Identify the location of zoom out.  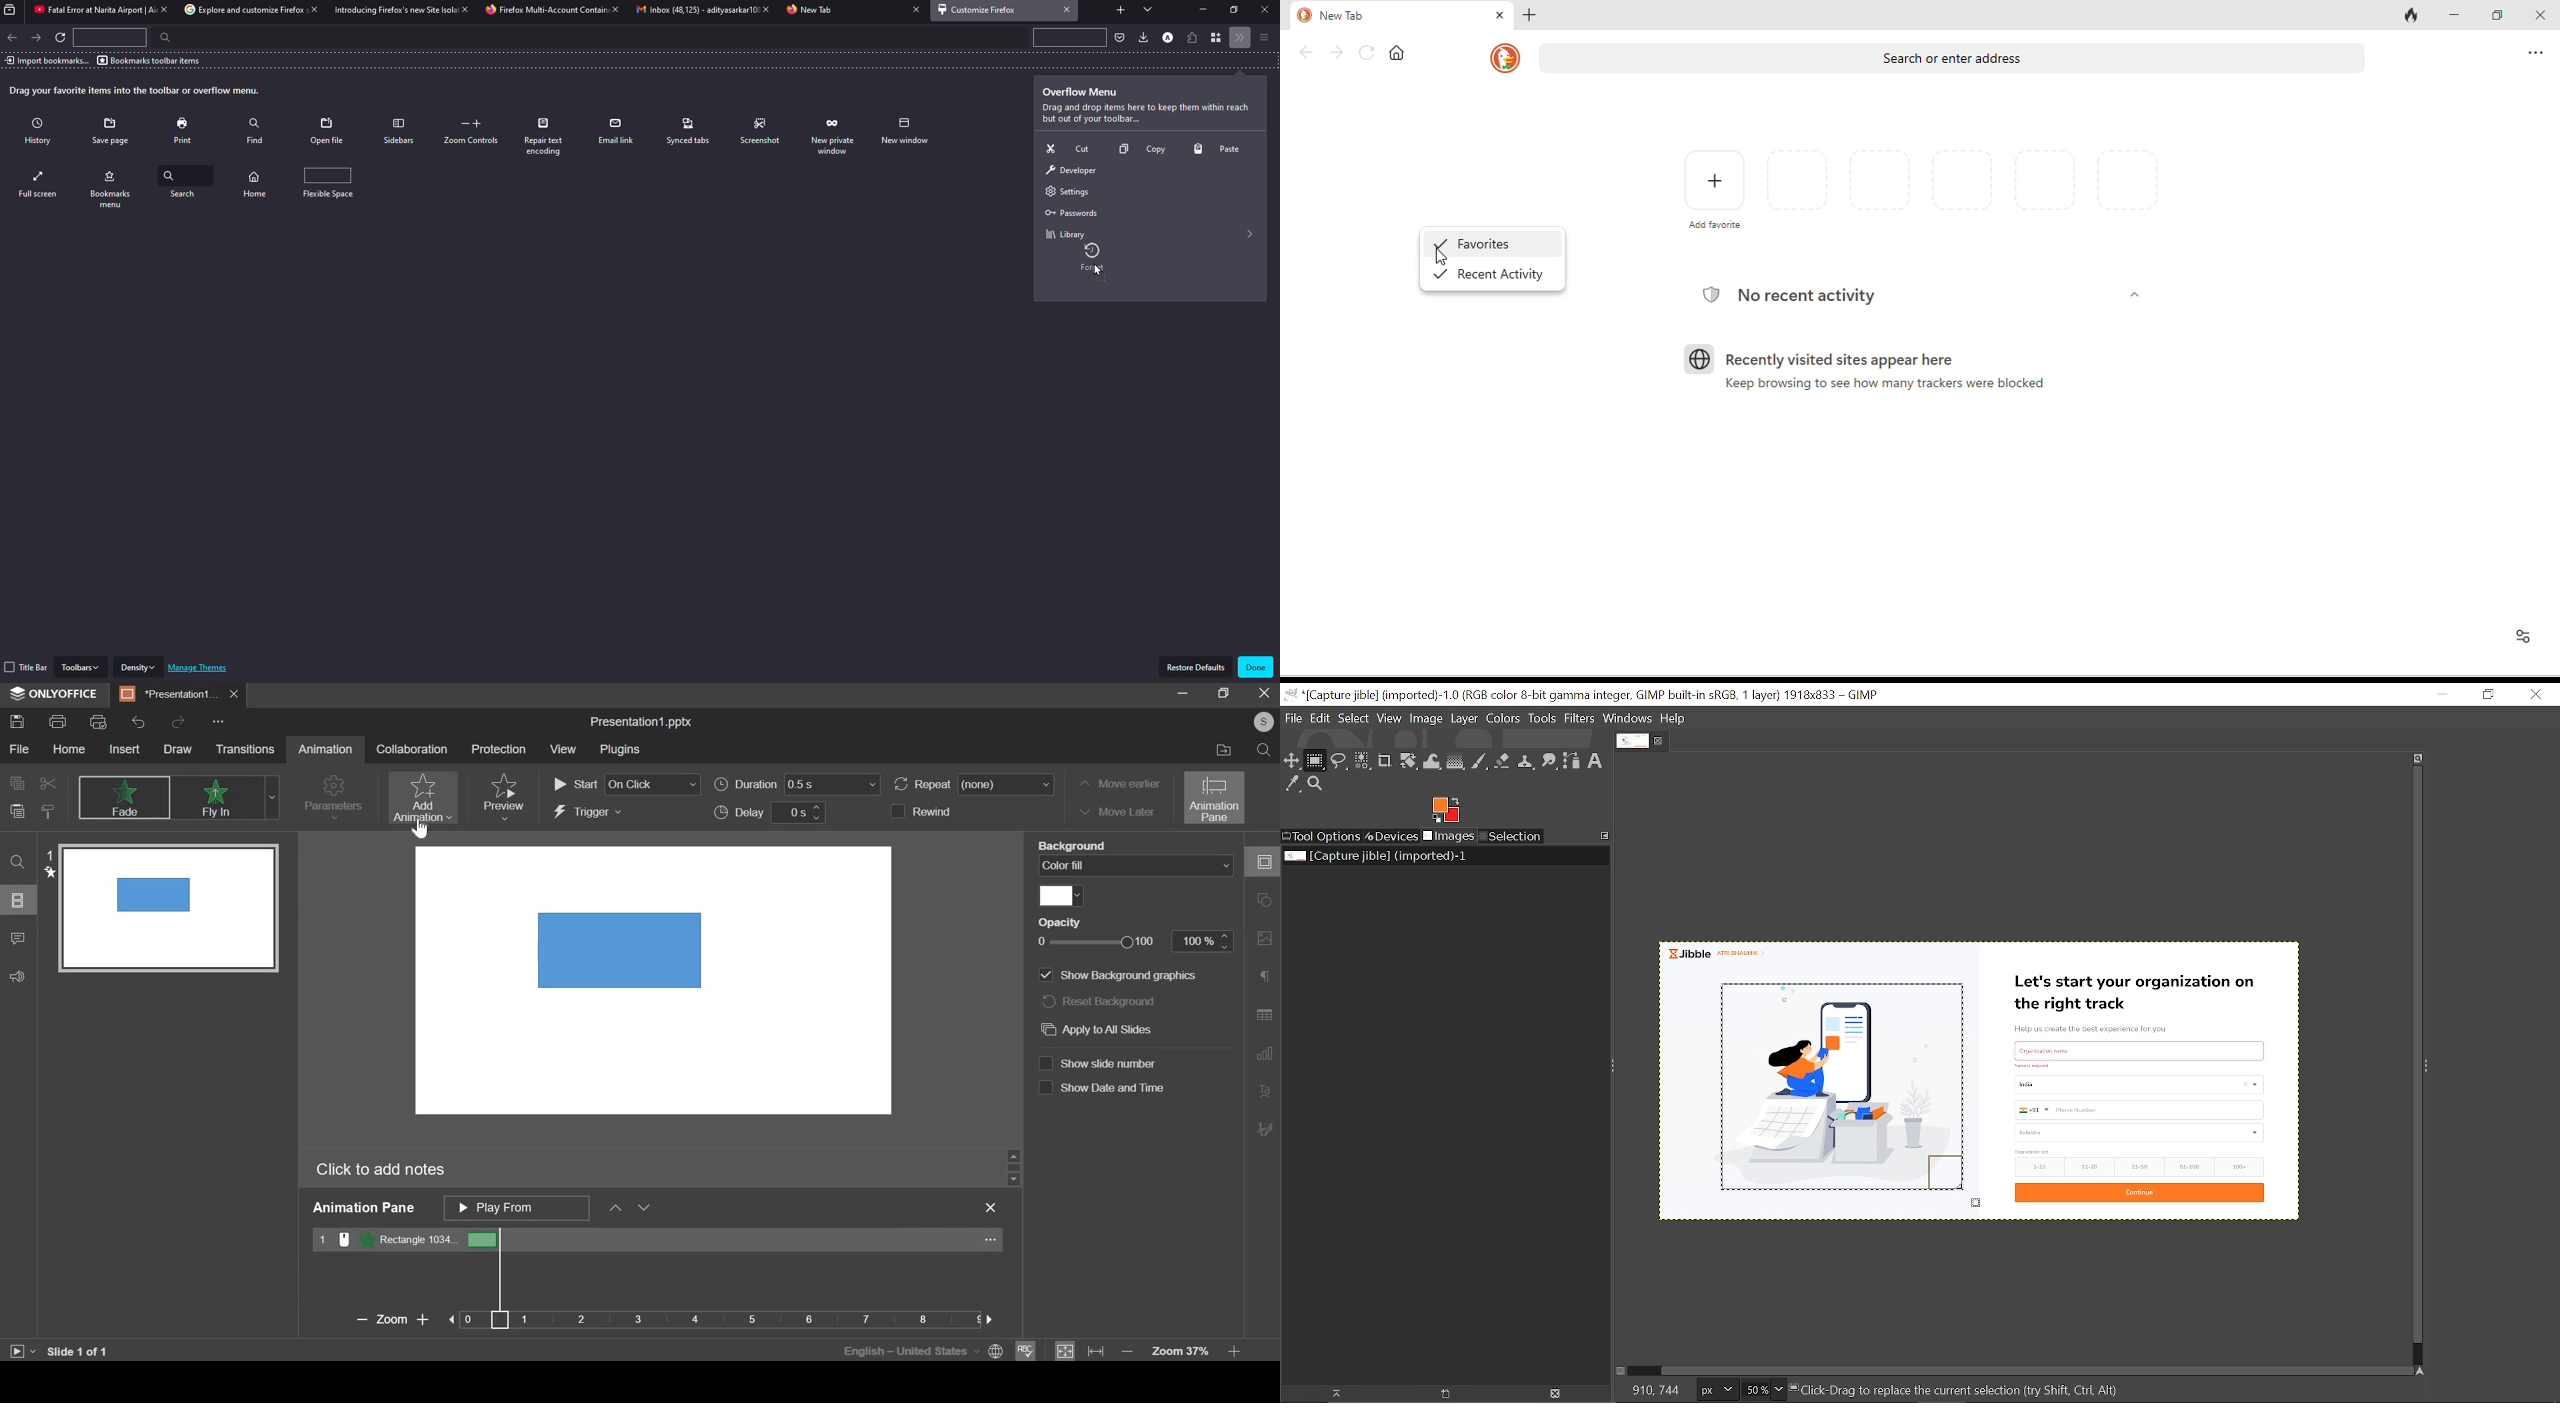
(1128, 1348).